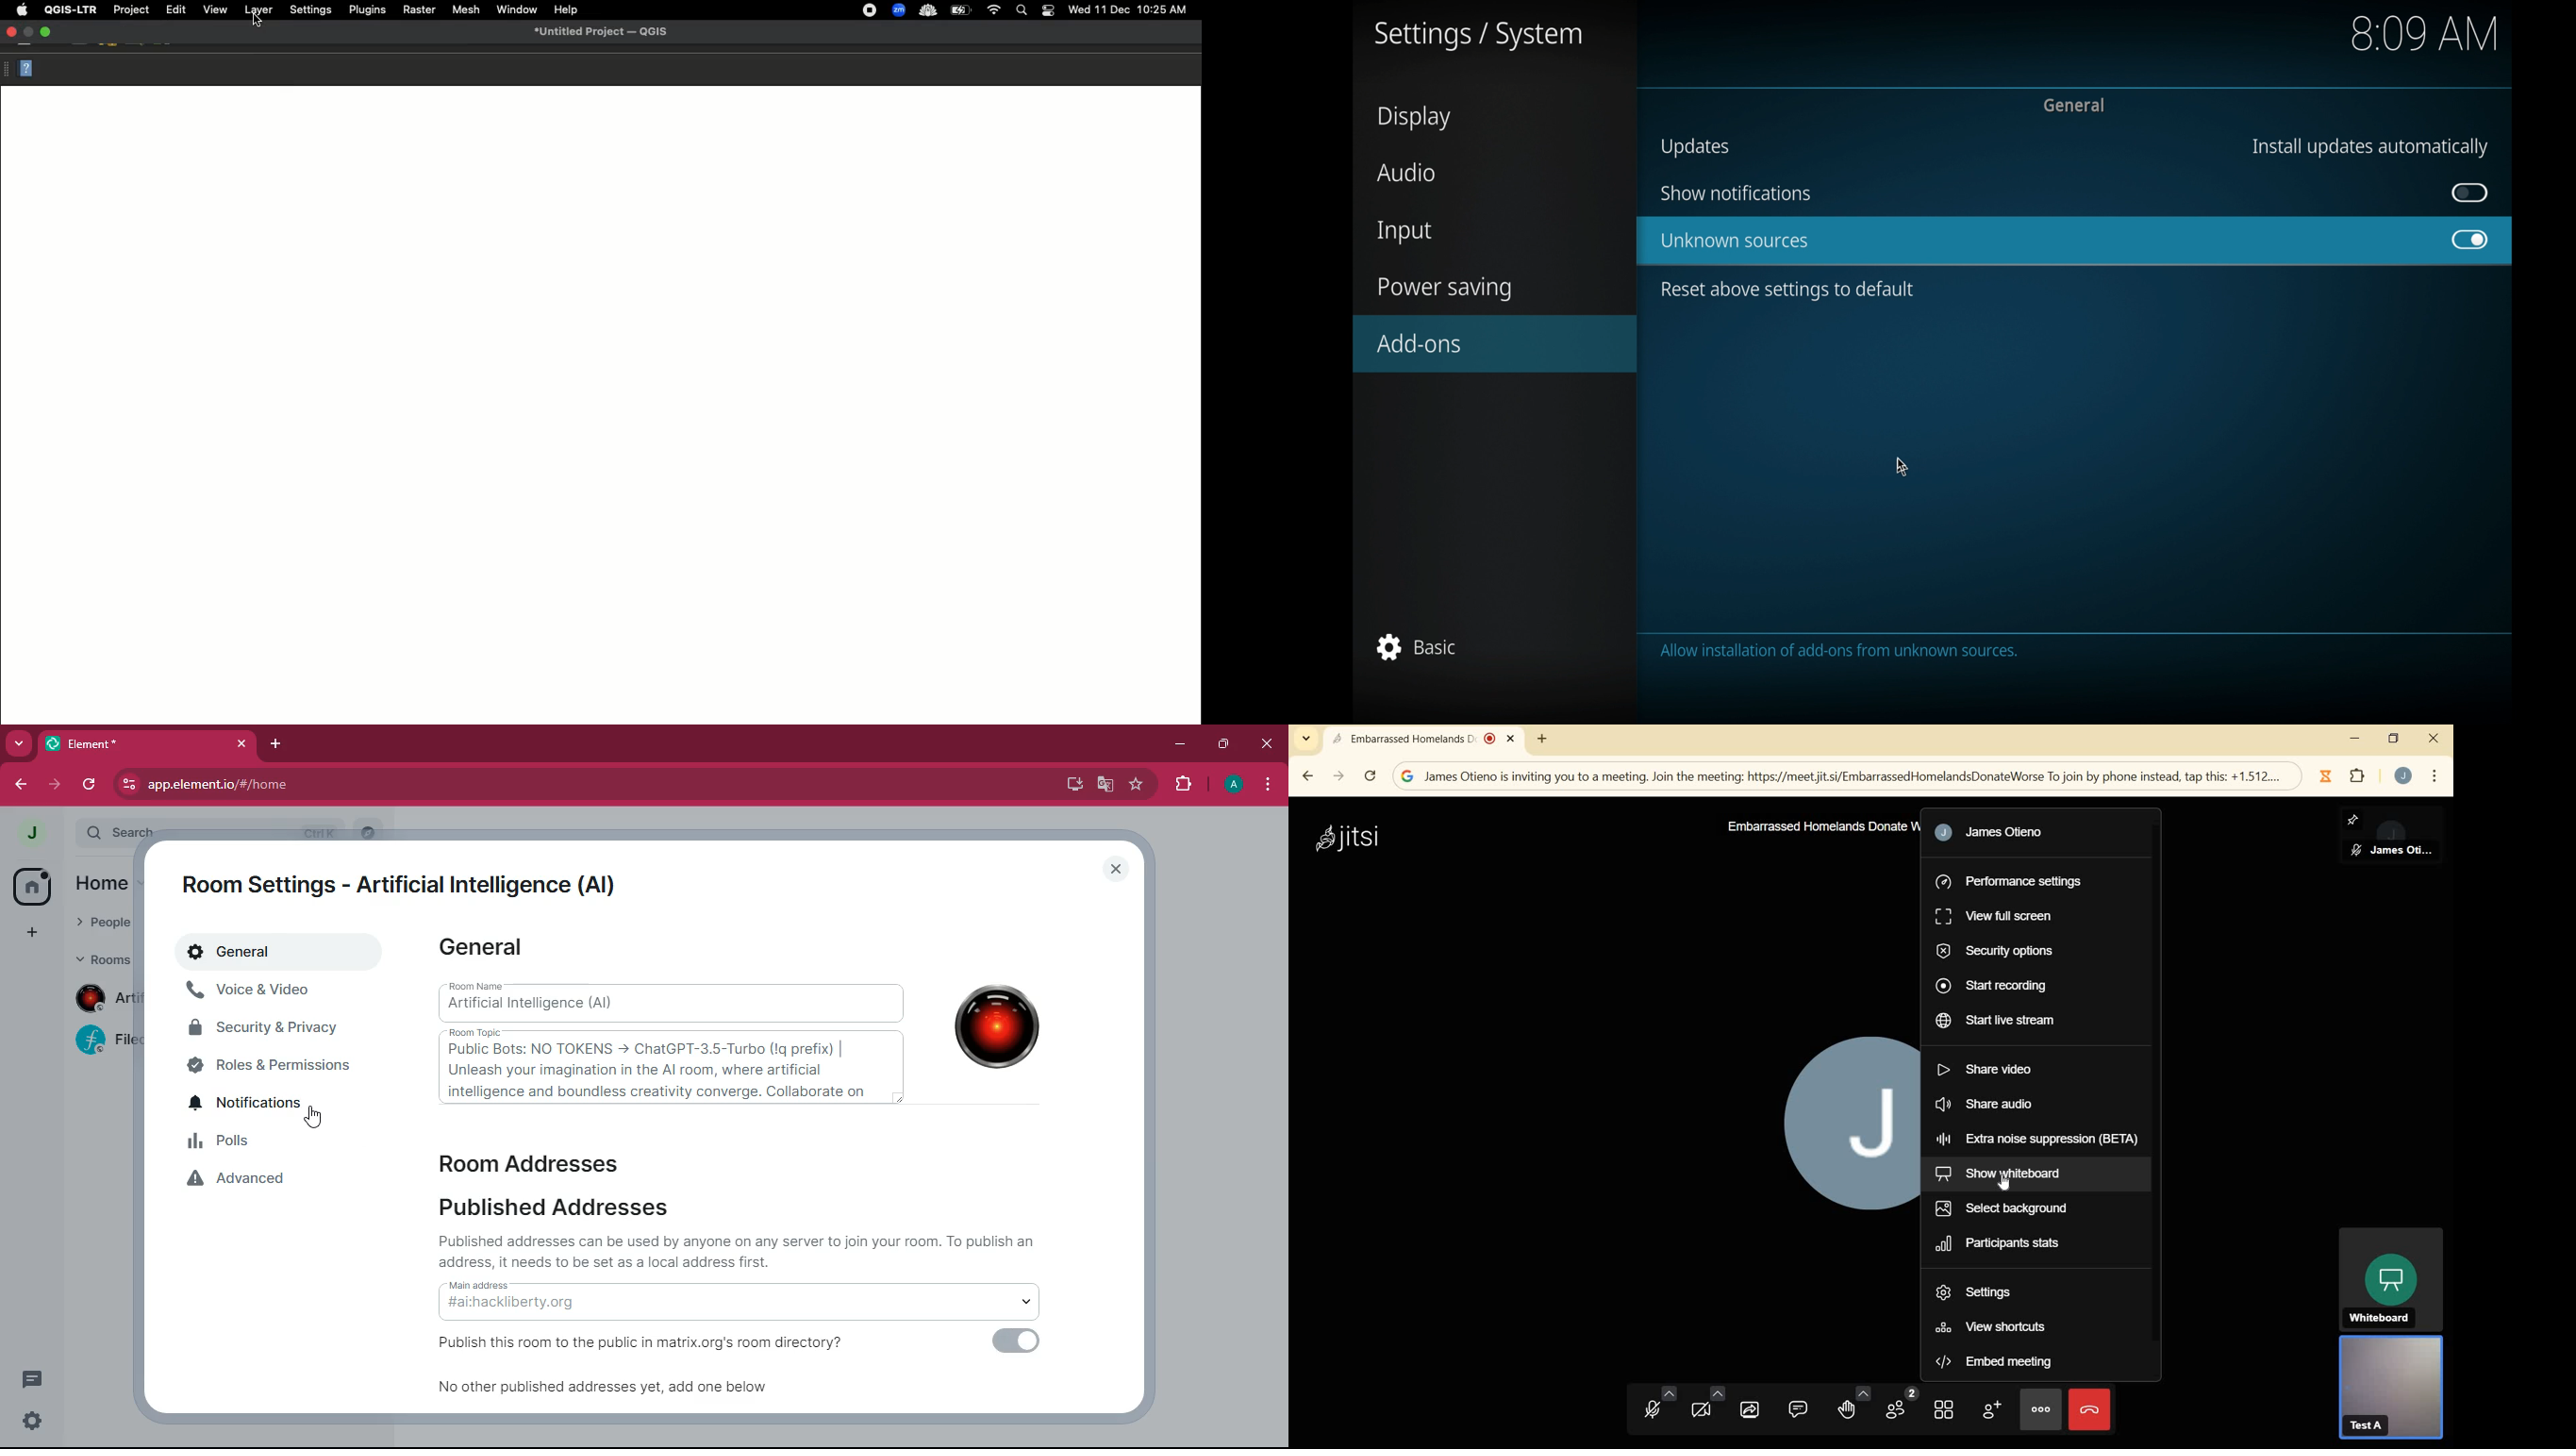  I want to click on group profile picture, so click(989, 1028).